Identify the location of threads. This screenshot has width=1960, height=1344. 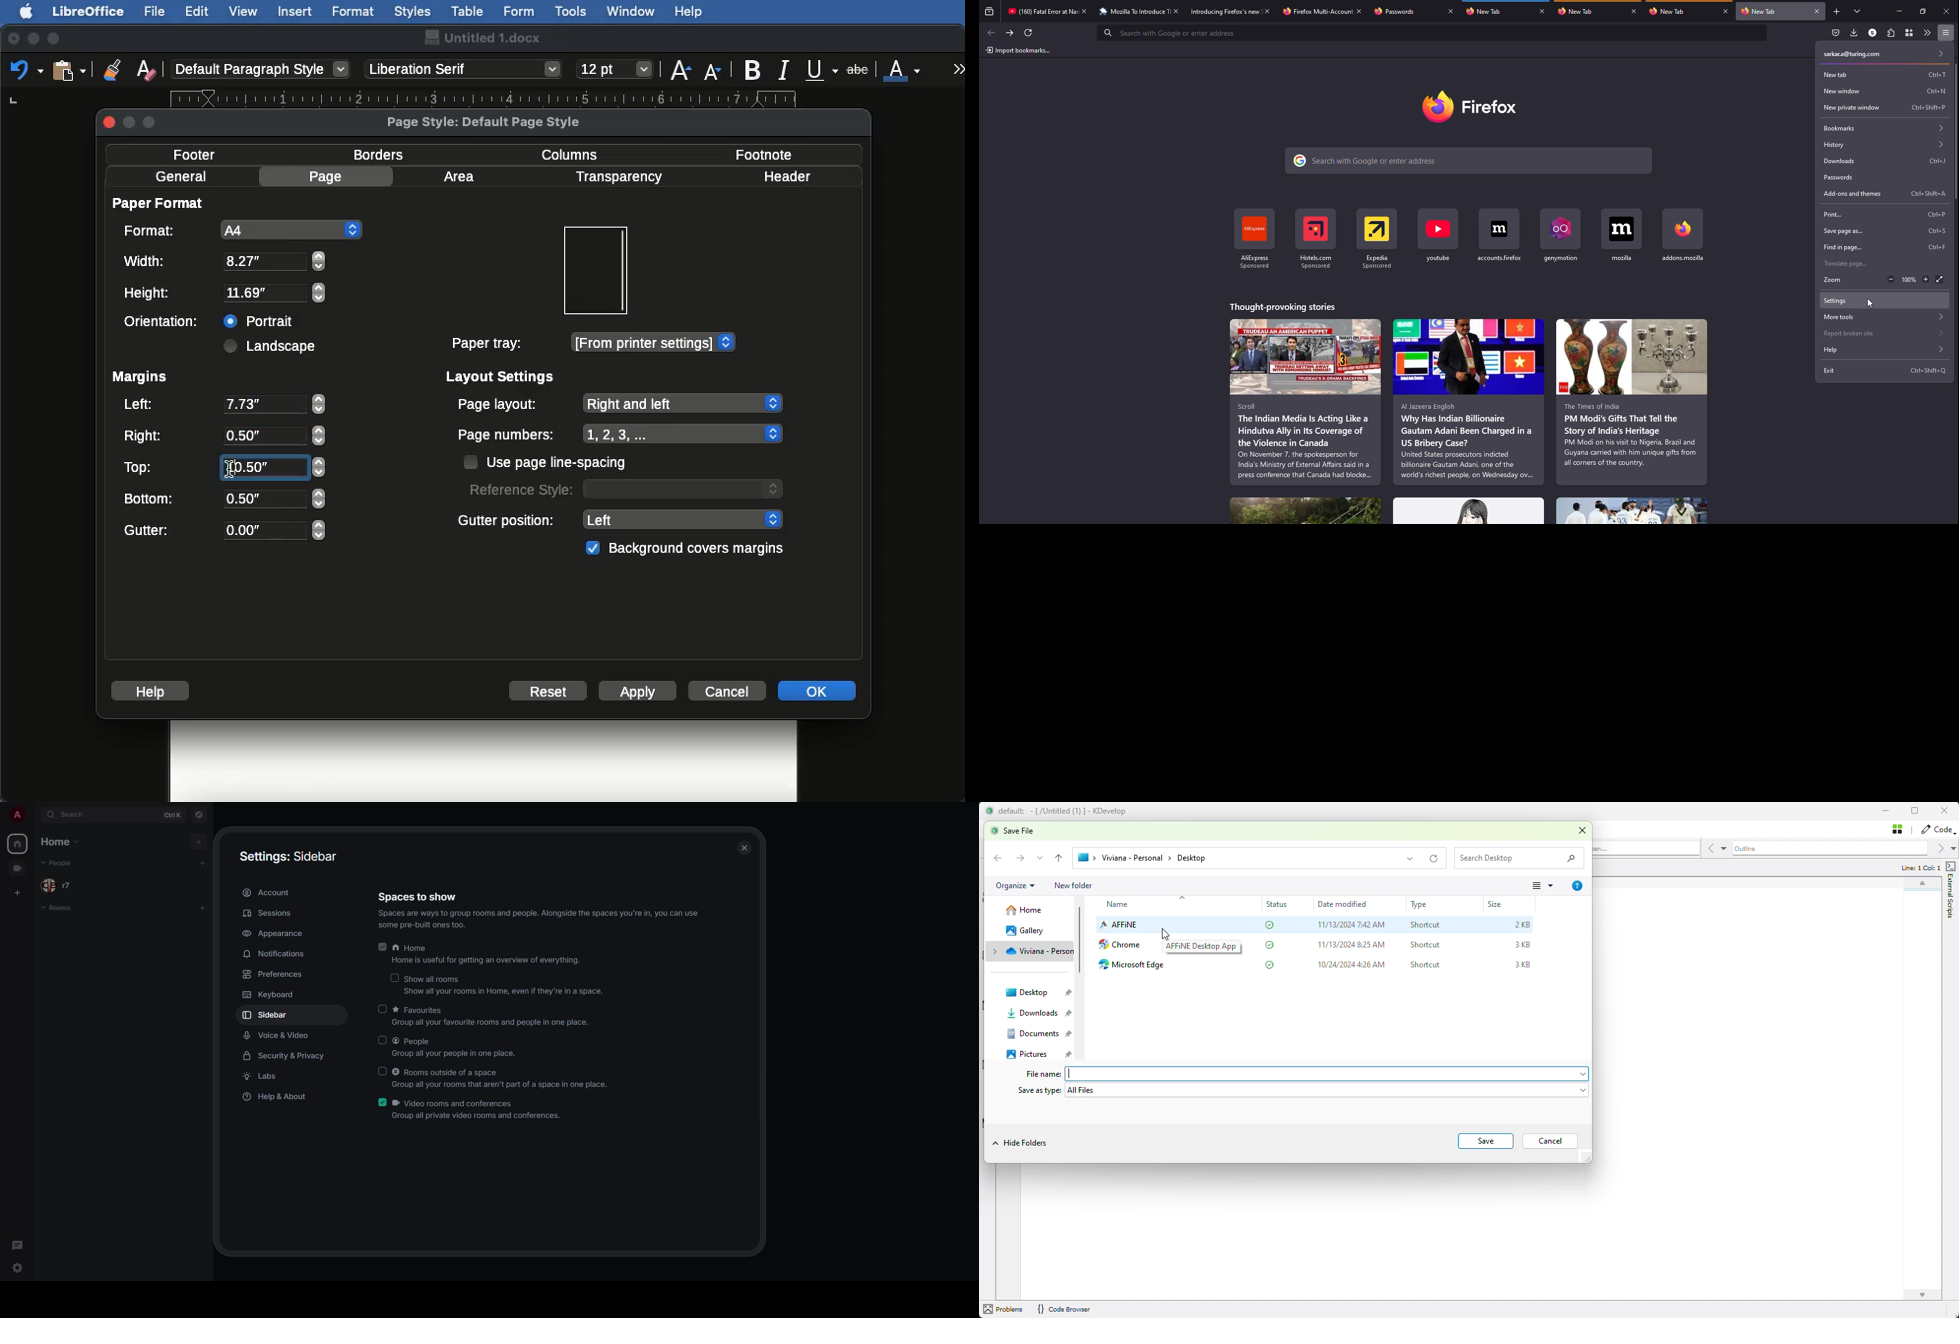
(17, 1246).